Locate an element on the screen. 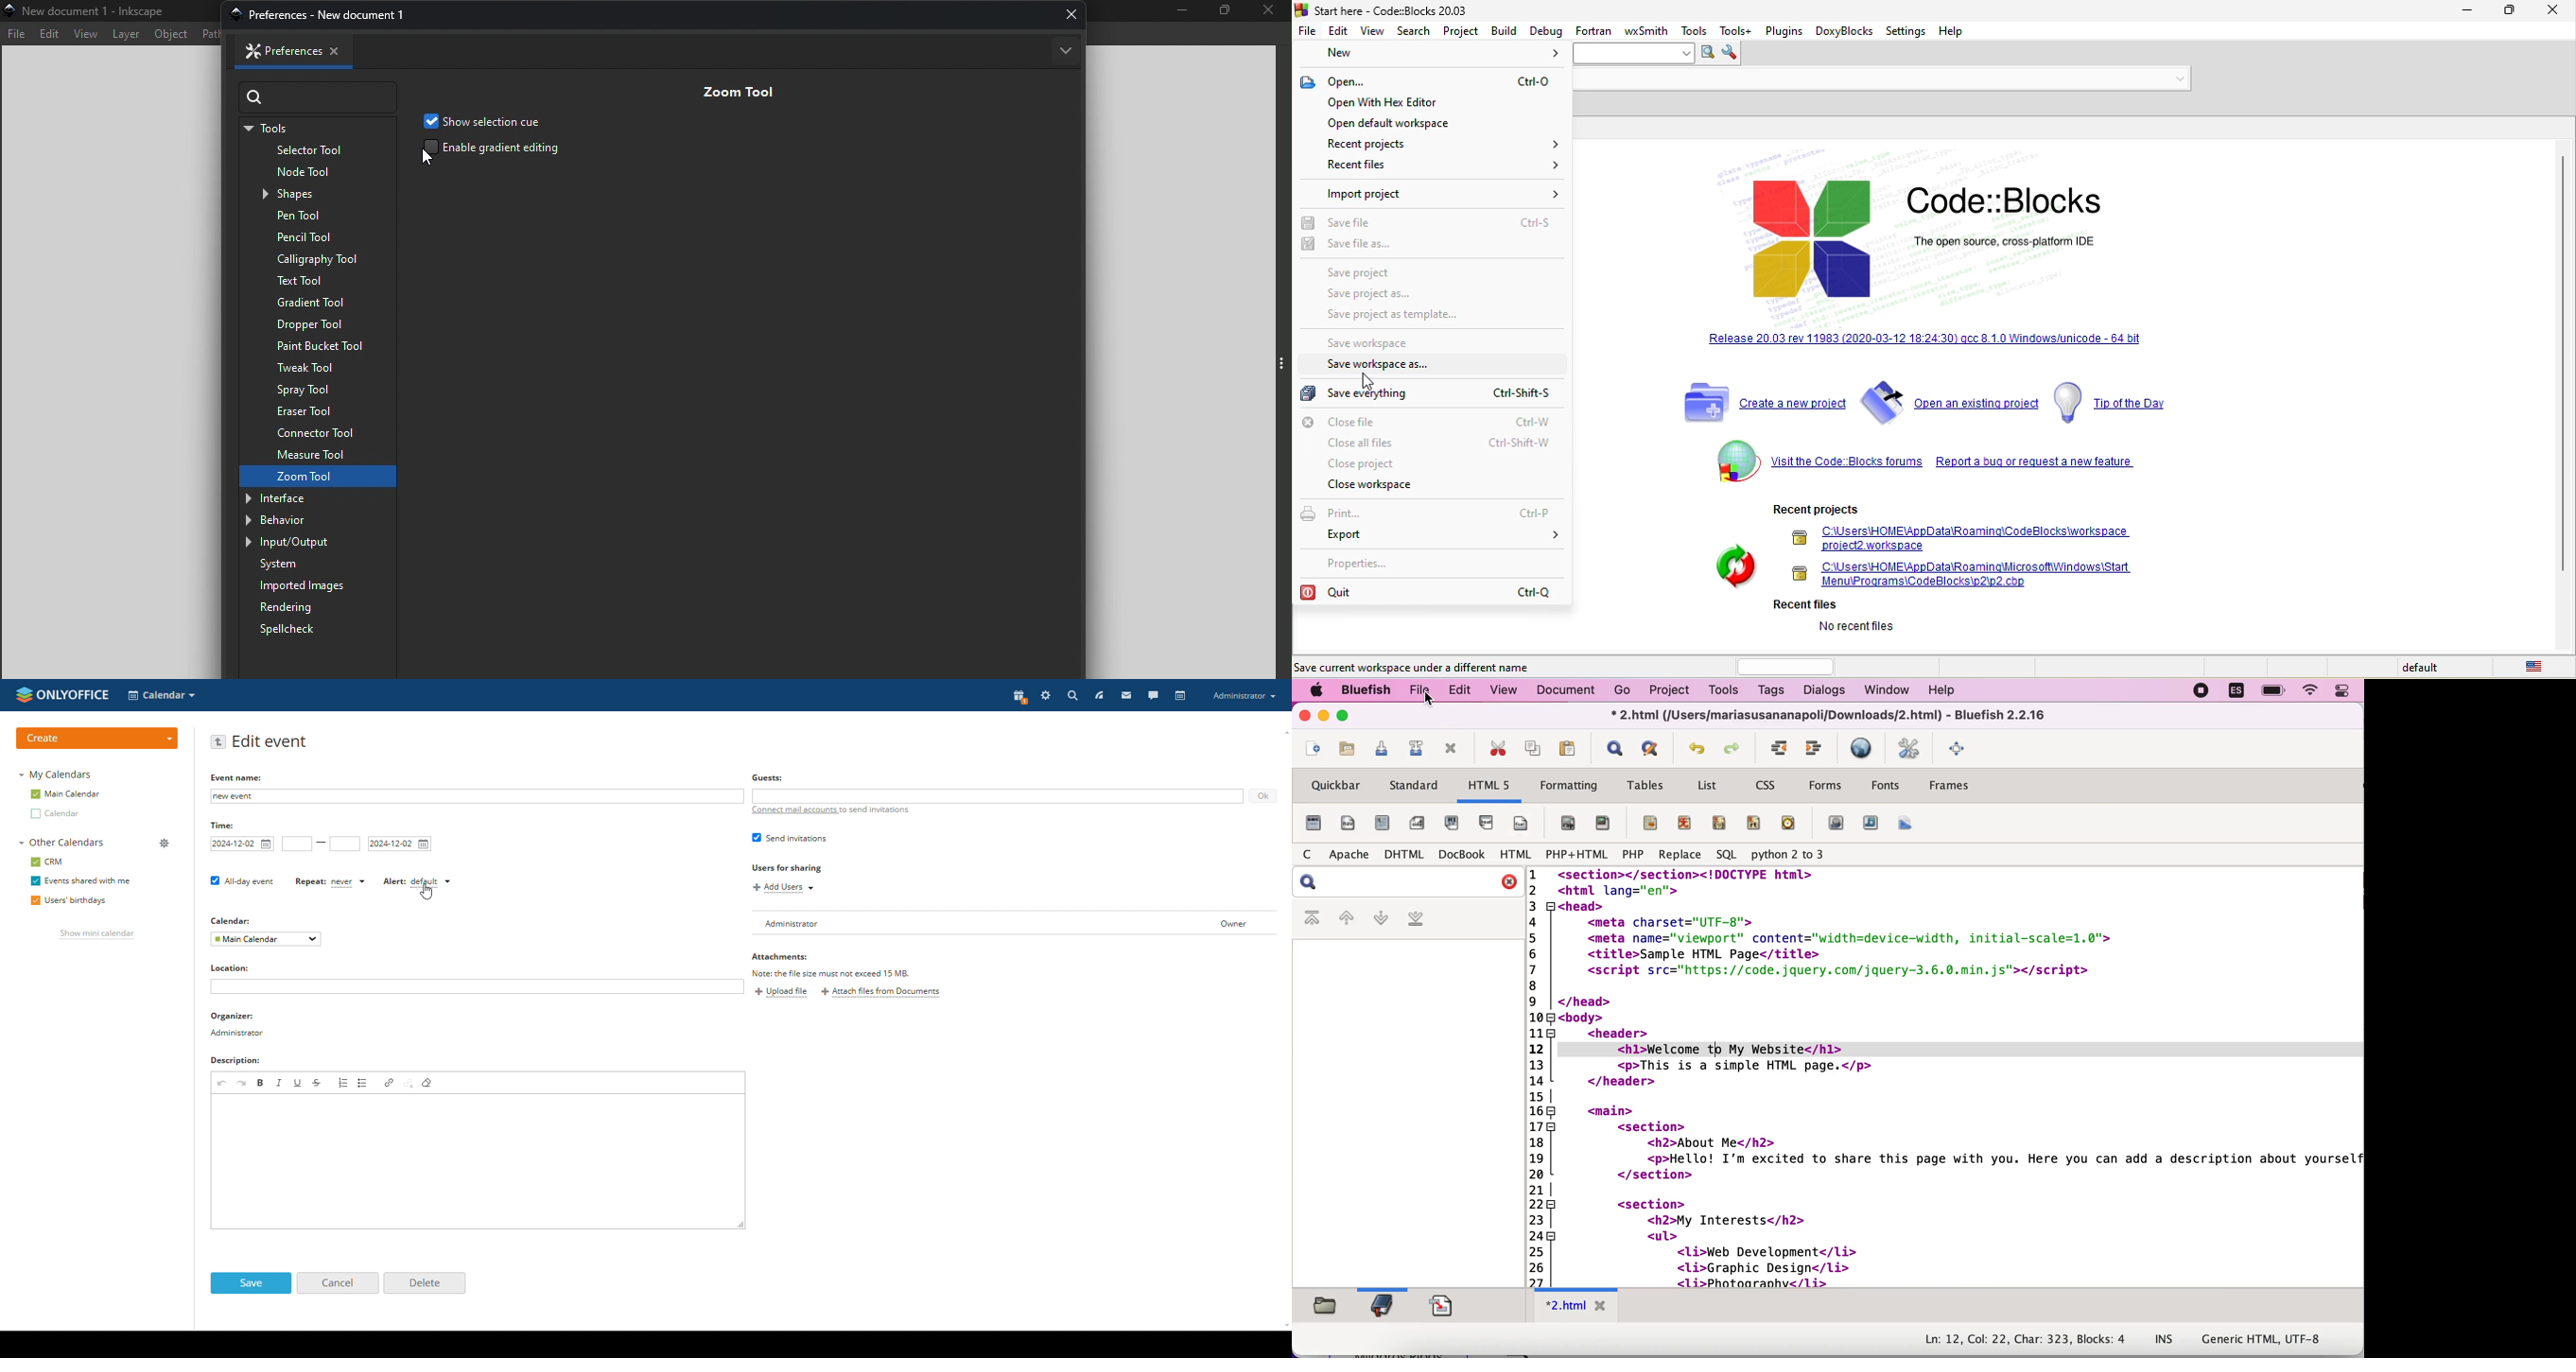 The height and width of the screenshot is (1372, 2576). edit preferences is located at coordinates (1910, 746).